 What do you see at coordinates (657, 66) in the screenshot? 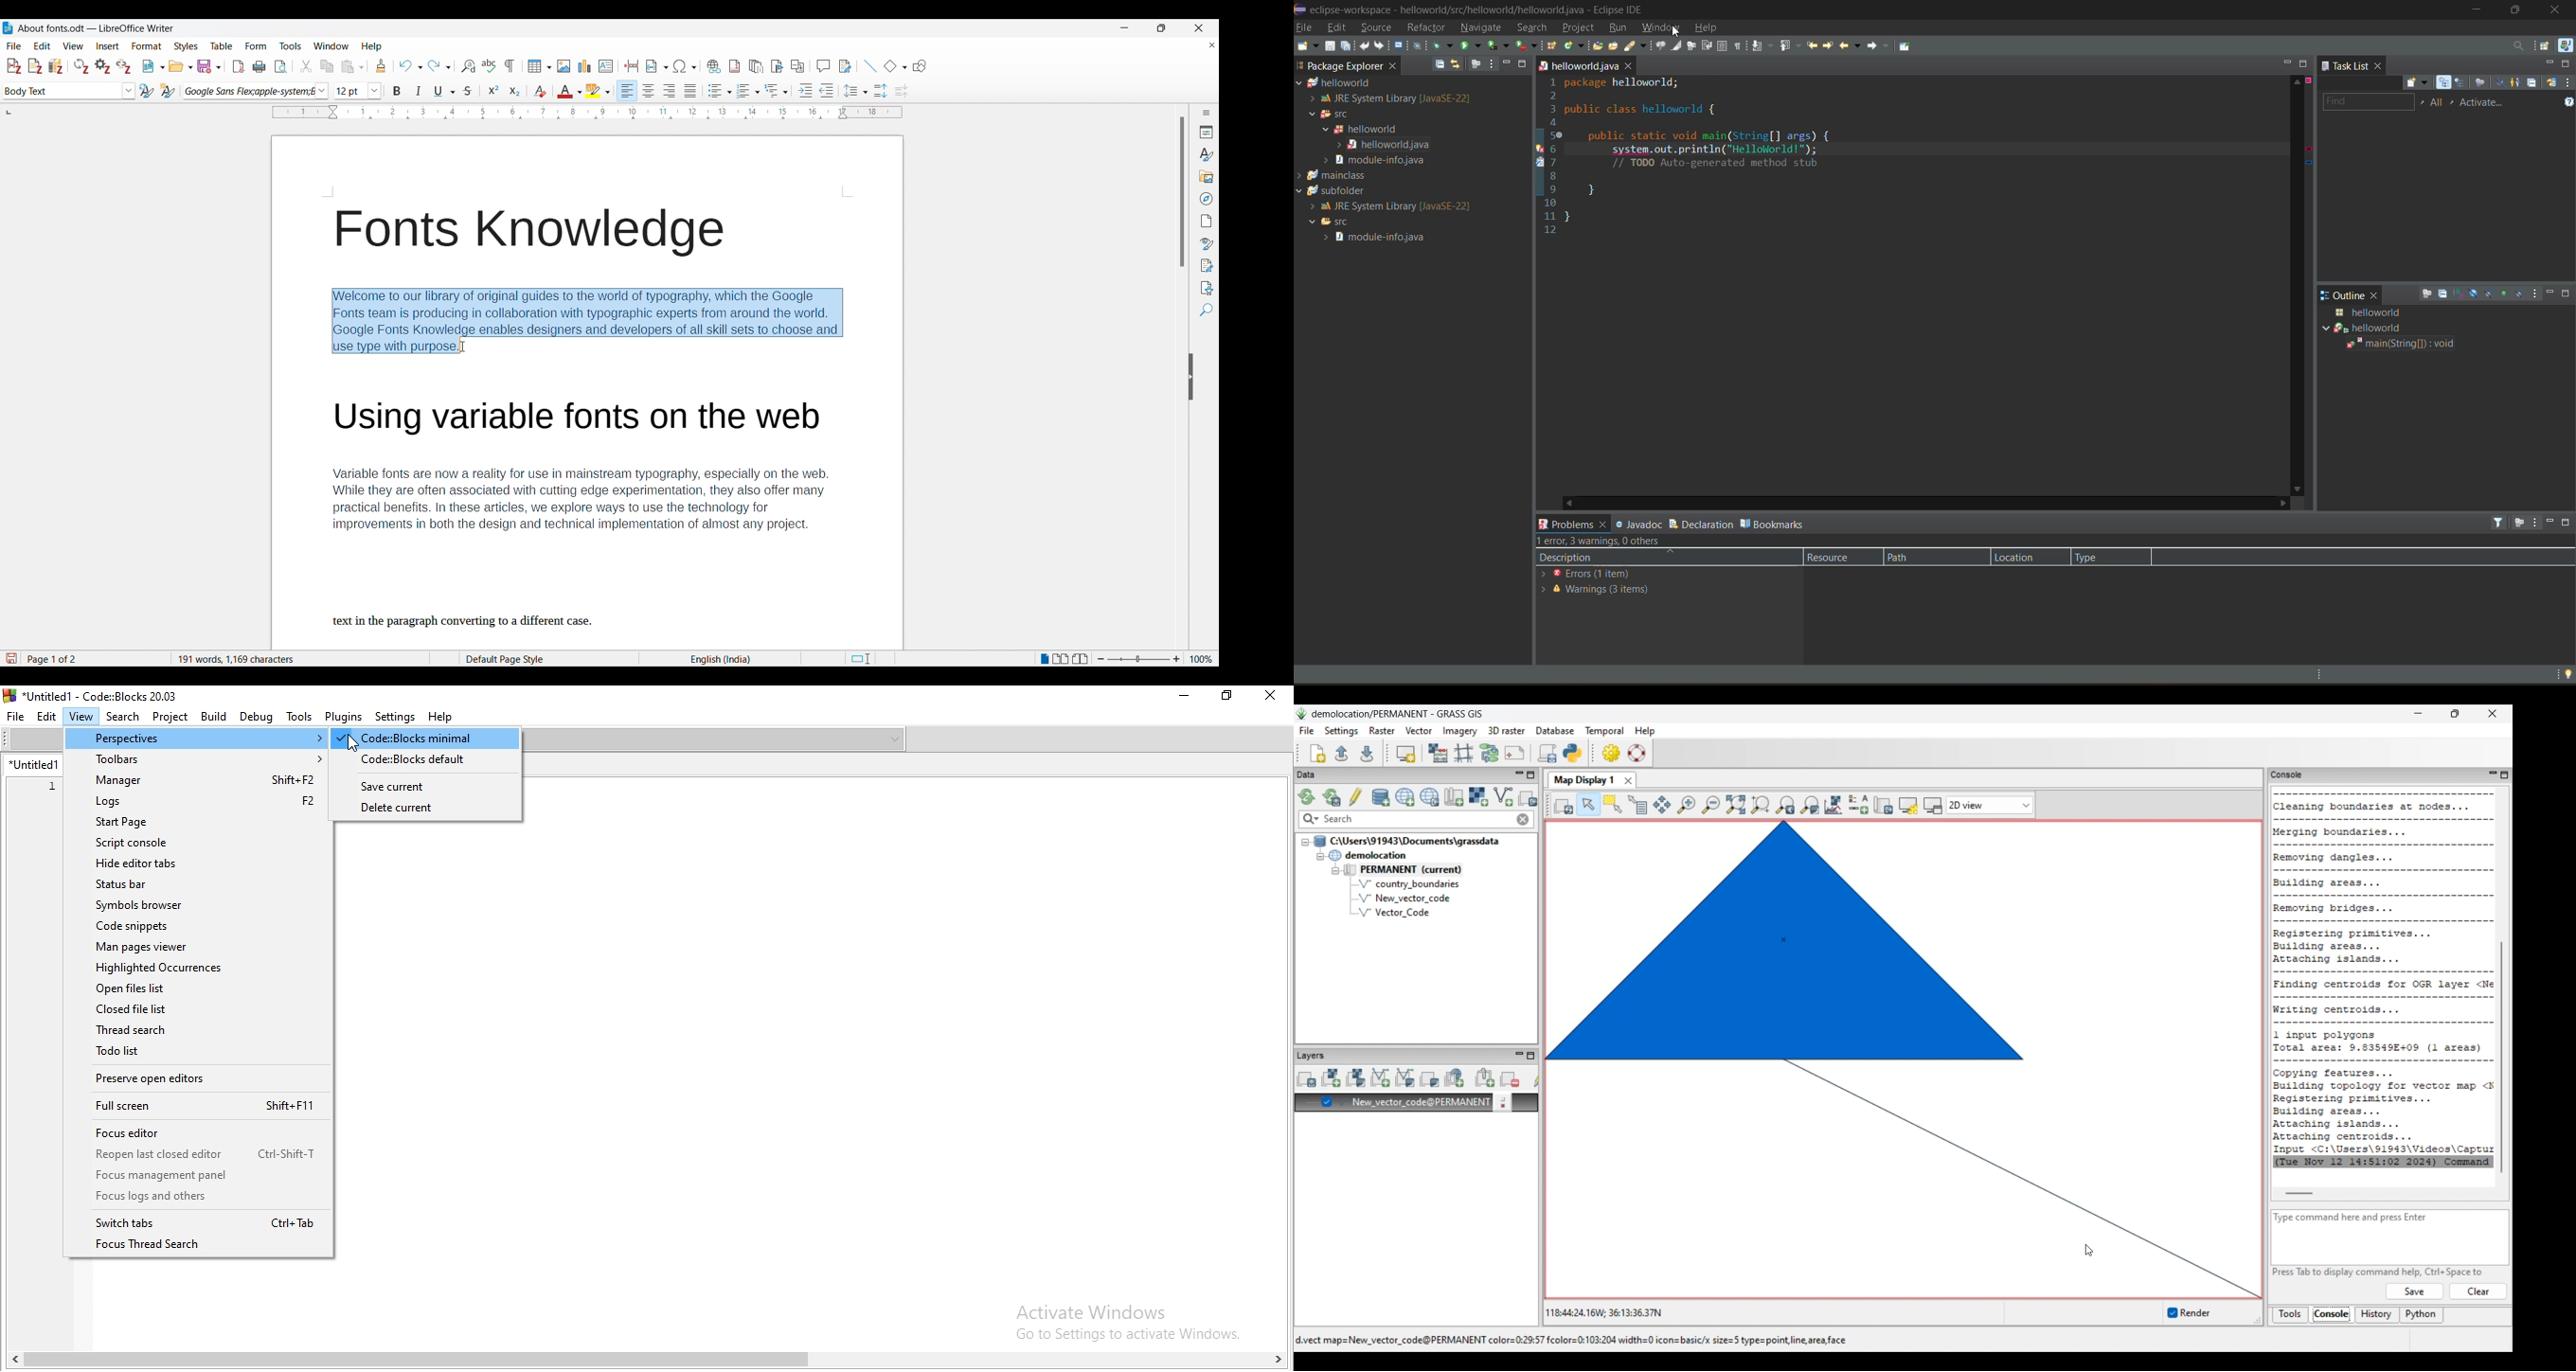
I see `Insert field` at bounding box center [657, 66].